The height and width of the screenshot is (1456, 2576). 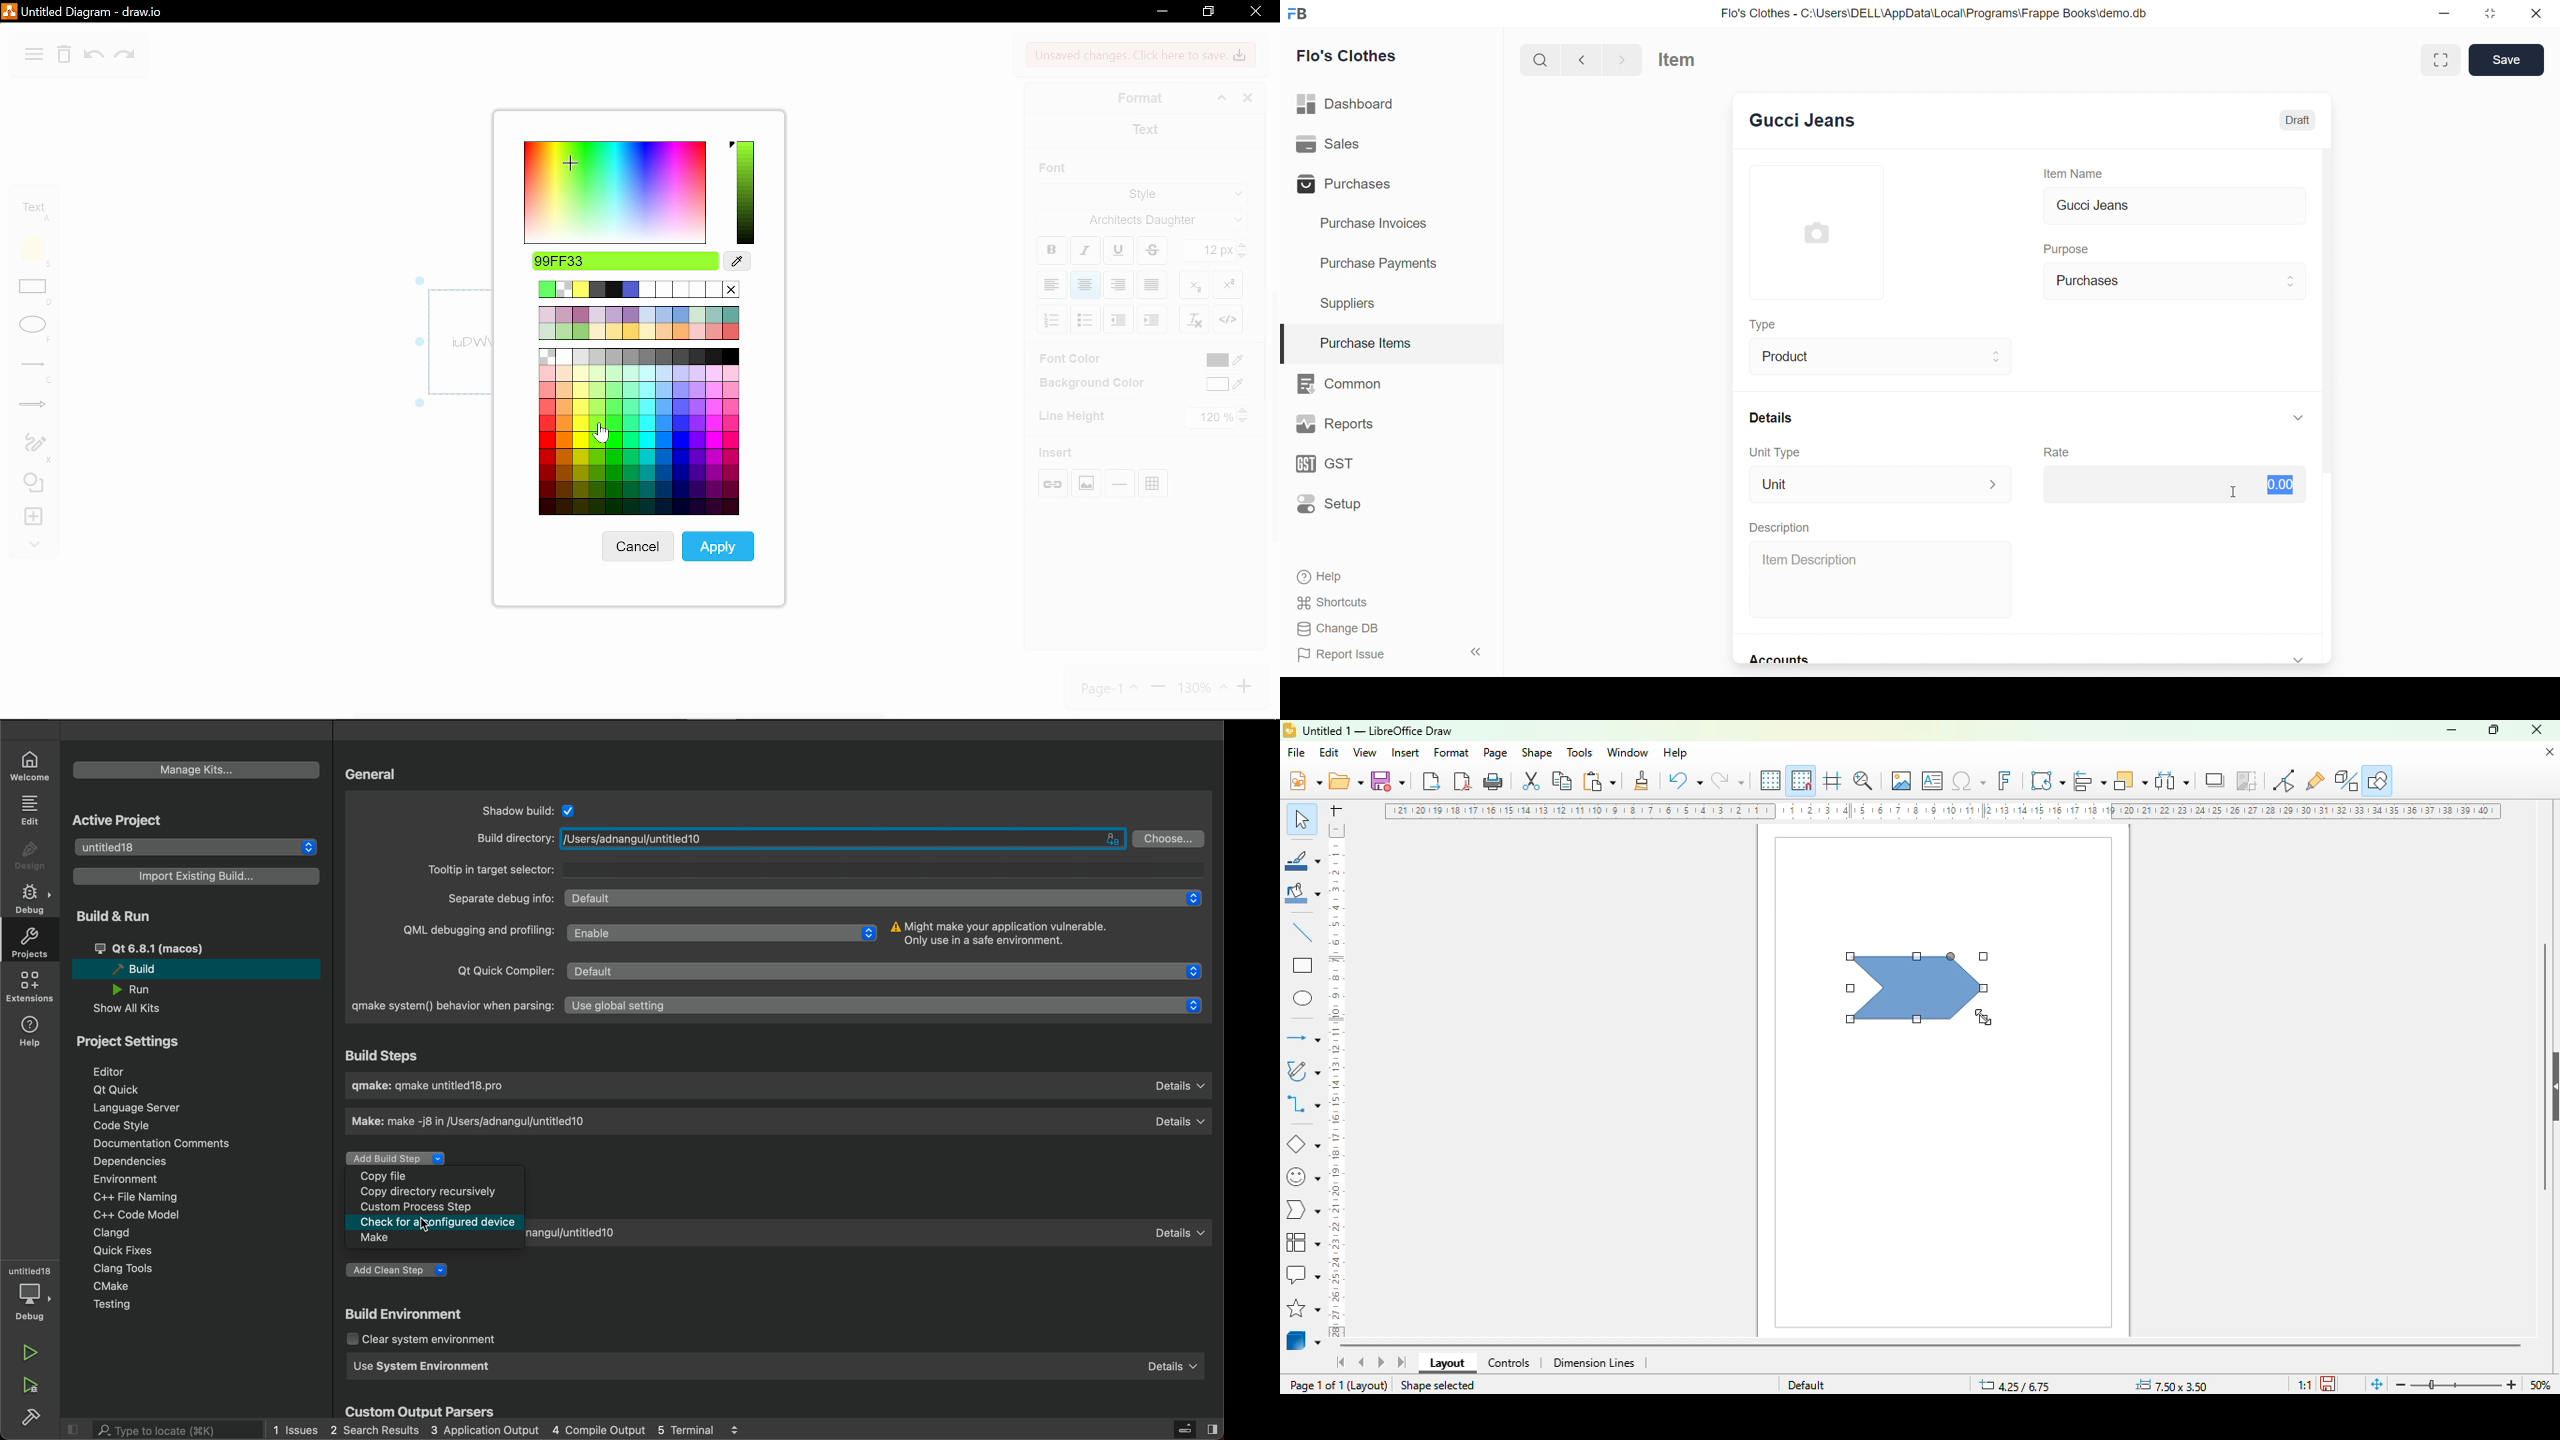 I want to click on Type, so click(x=1769, y=326).